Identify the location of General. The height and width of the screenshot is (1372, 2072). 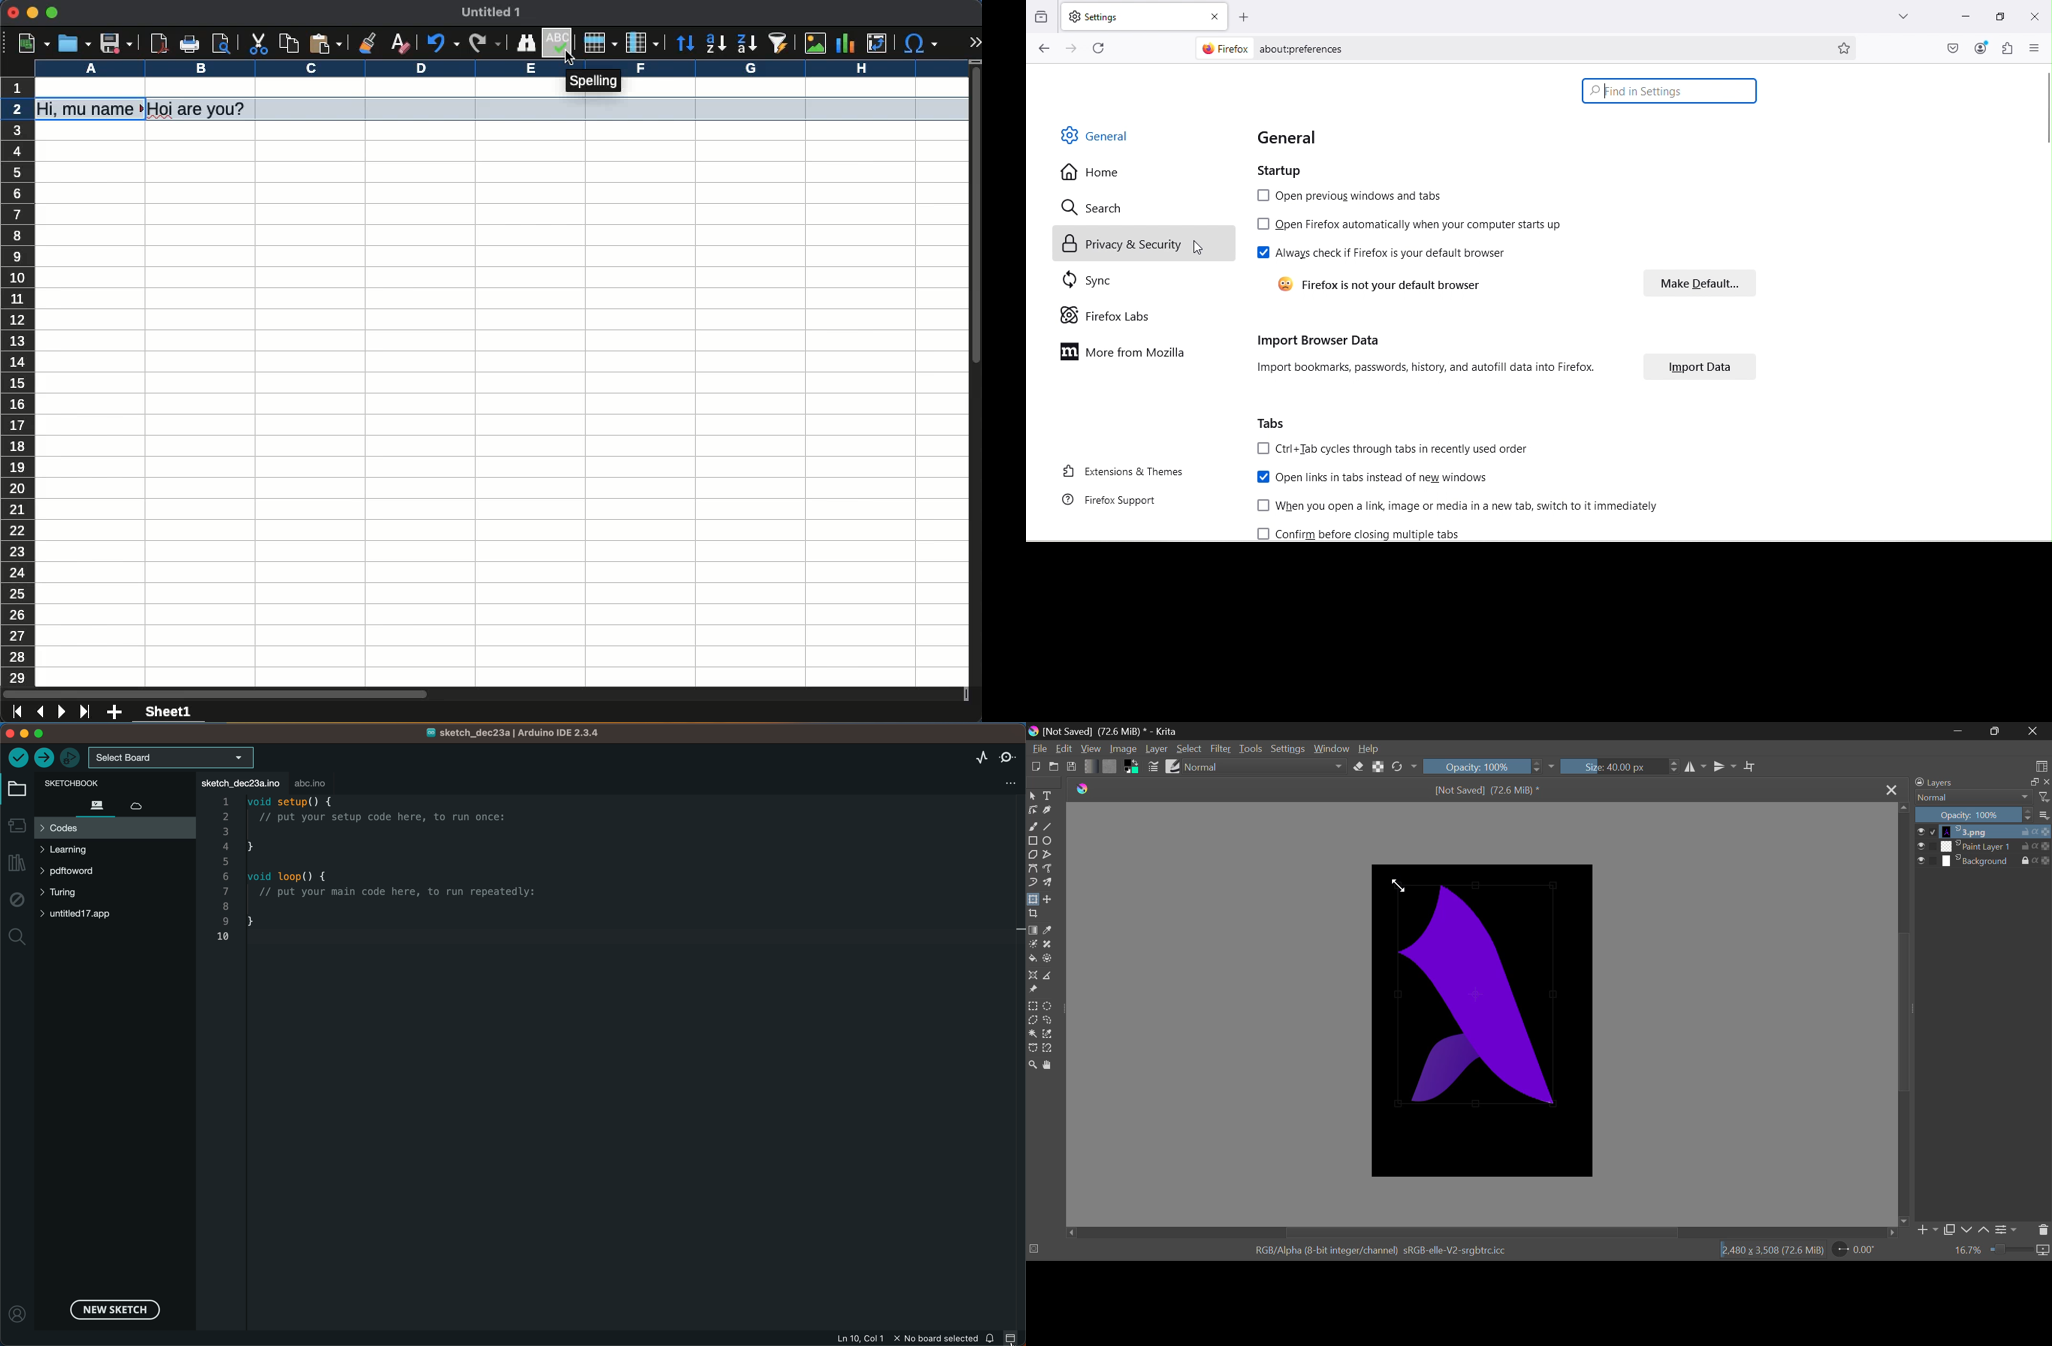
(1094, 135).